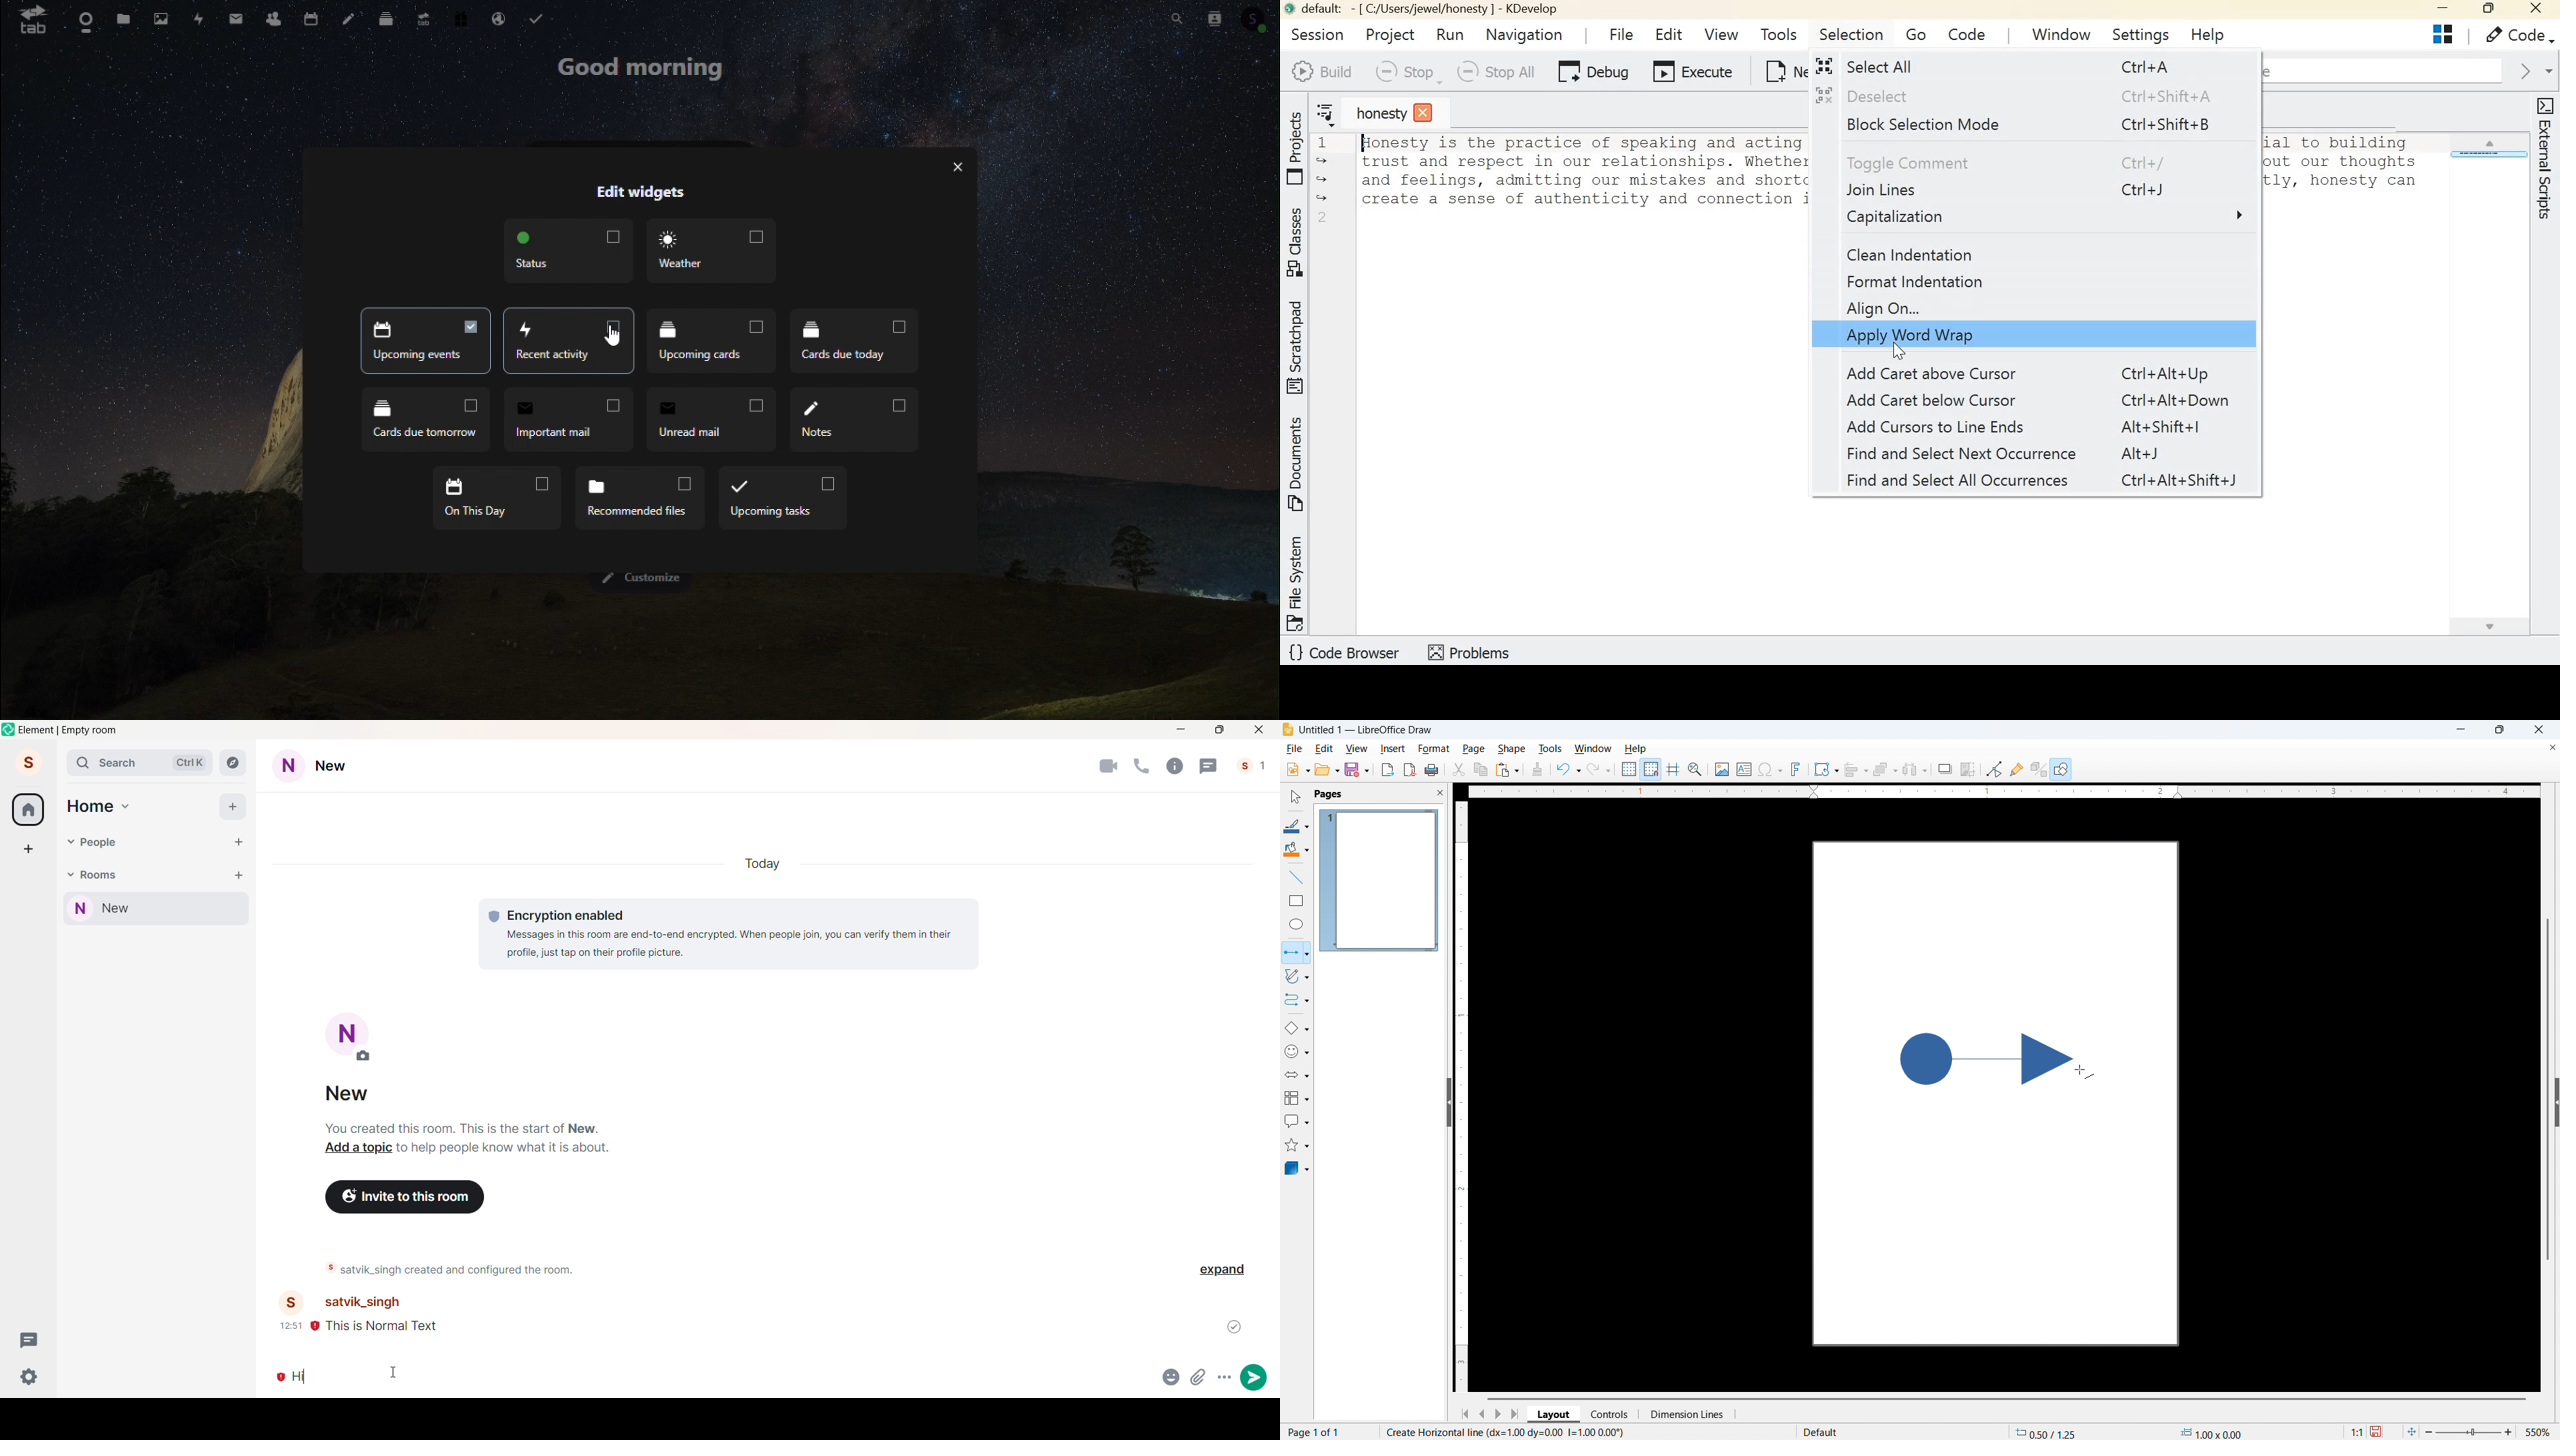 The image size is (2576, 1456). Describe the element at coordinates (352, 1039) in the screenshot. I see `Add Room Picture` at that location.